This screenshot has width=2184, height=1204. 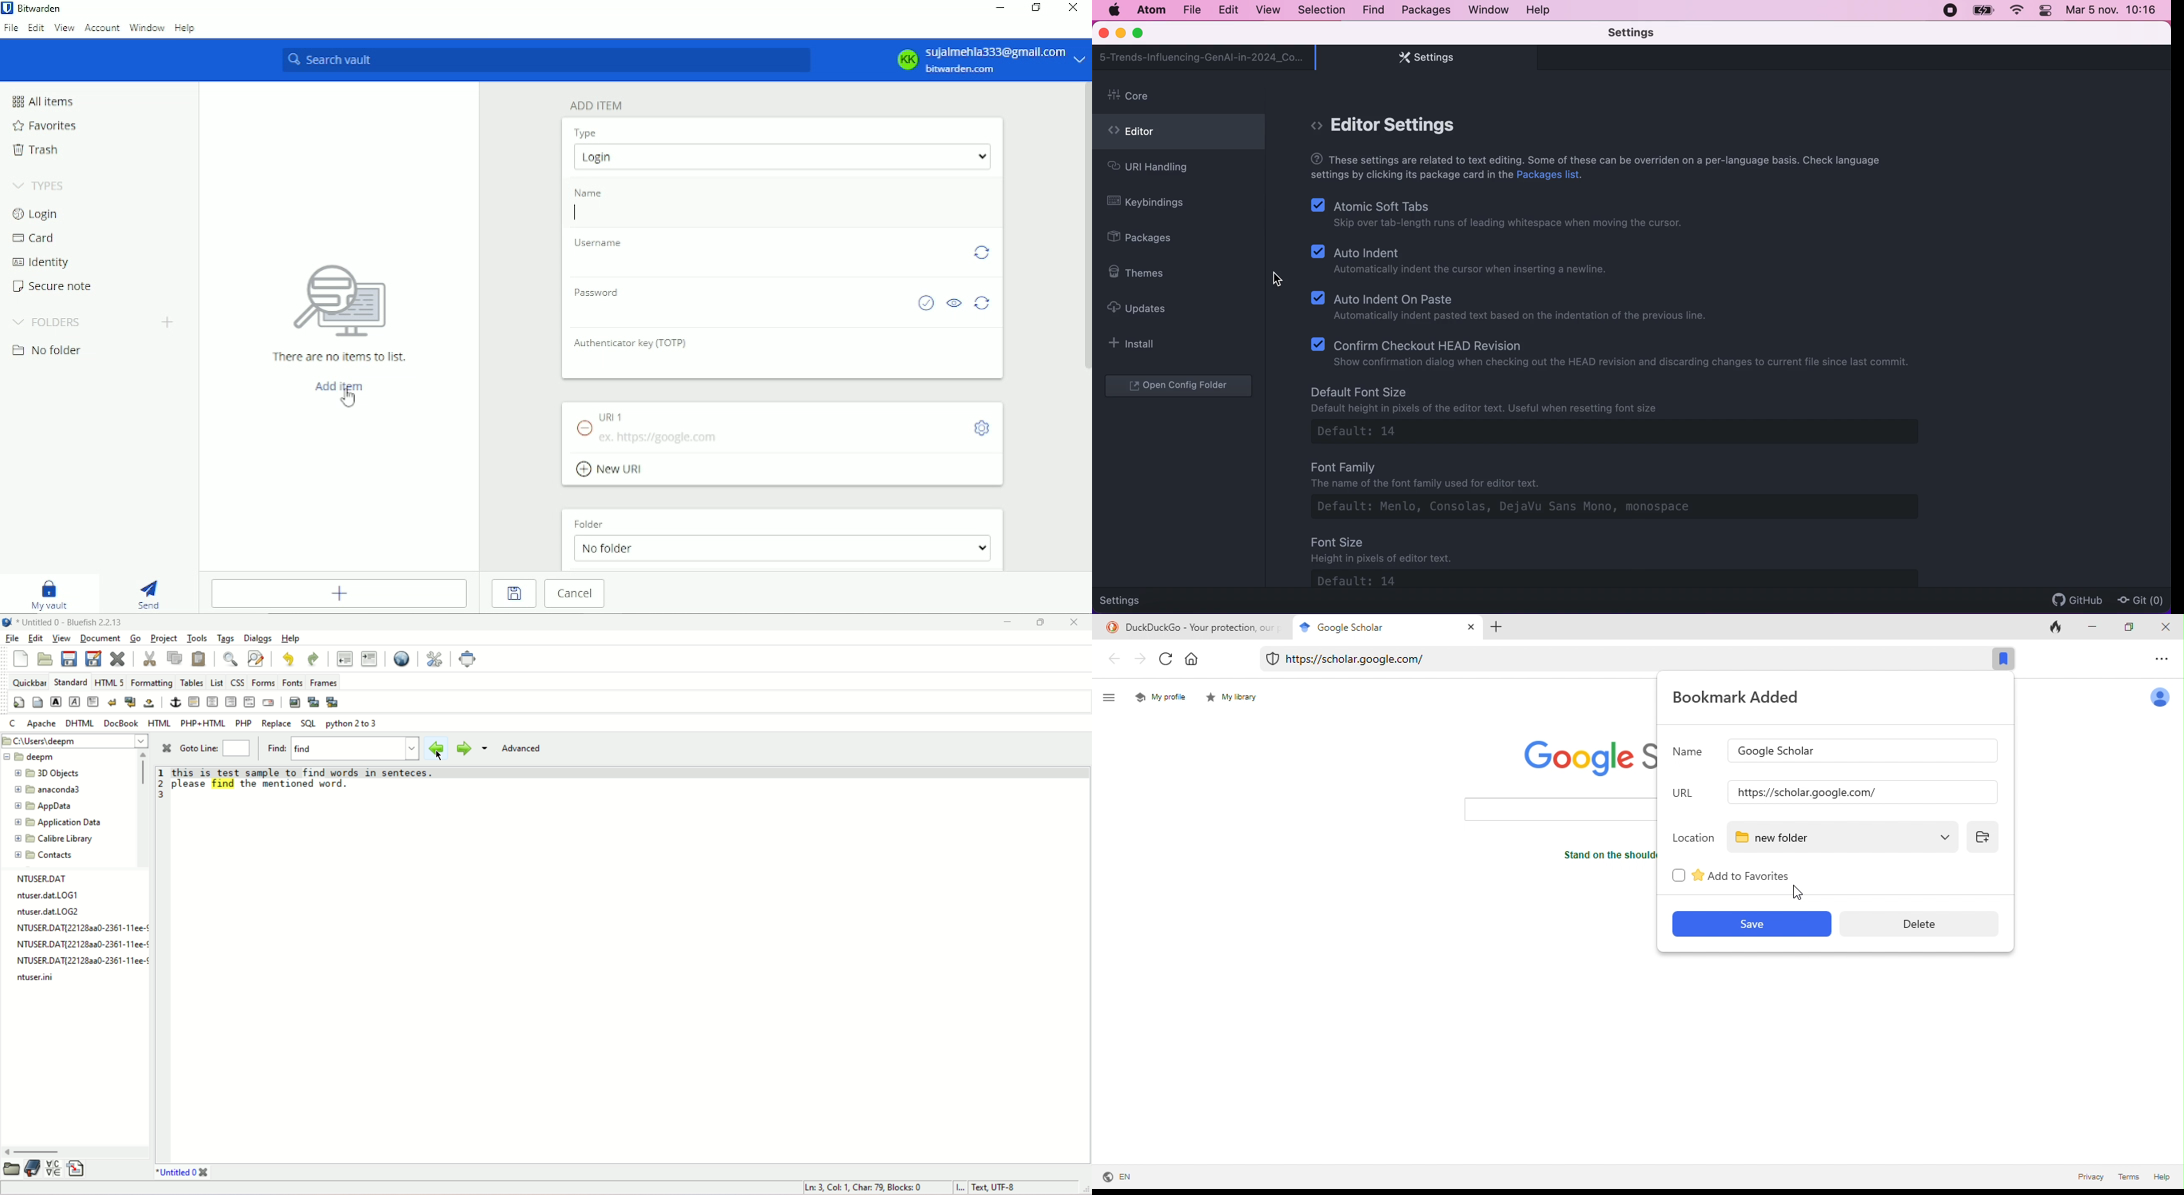 What do you see at coordinates (38, 150) in the screenshot?
I see `Trash` at bounding box center [38, 150].